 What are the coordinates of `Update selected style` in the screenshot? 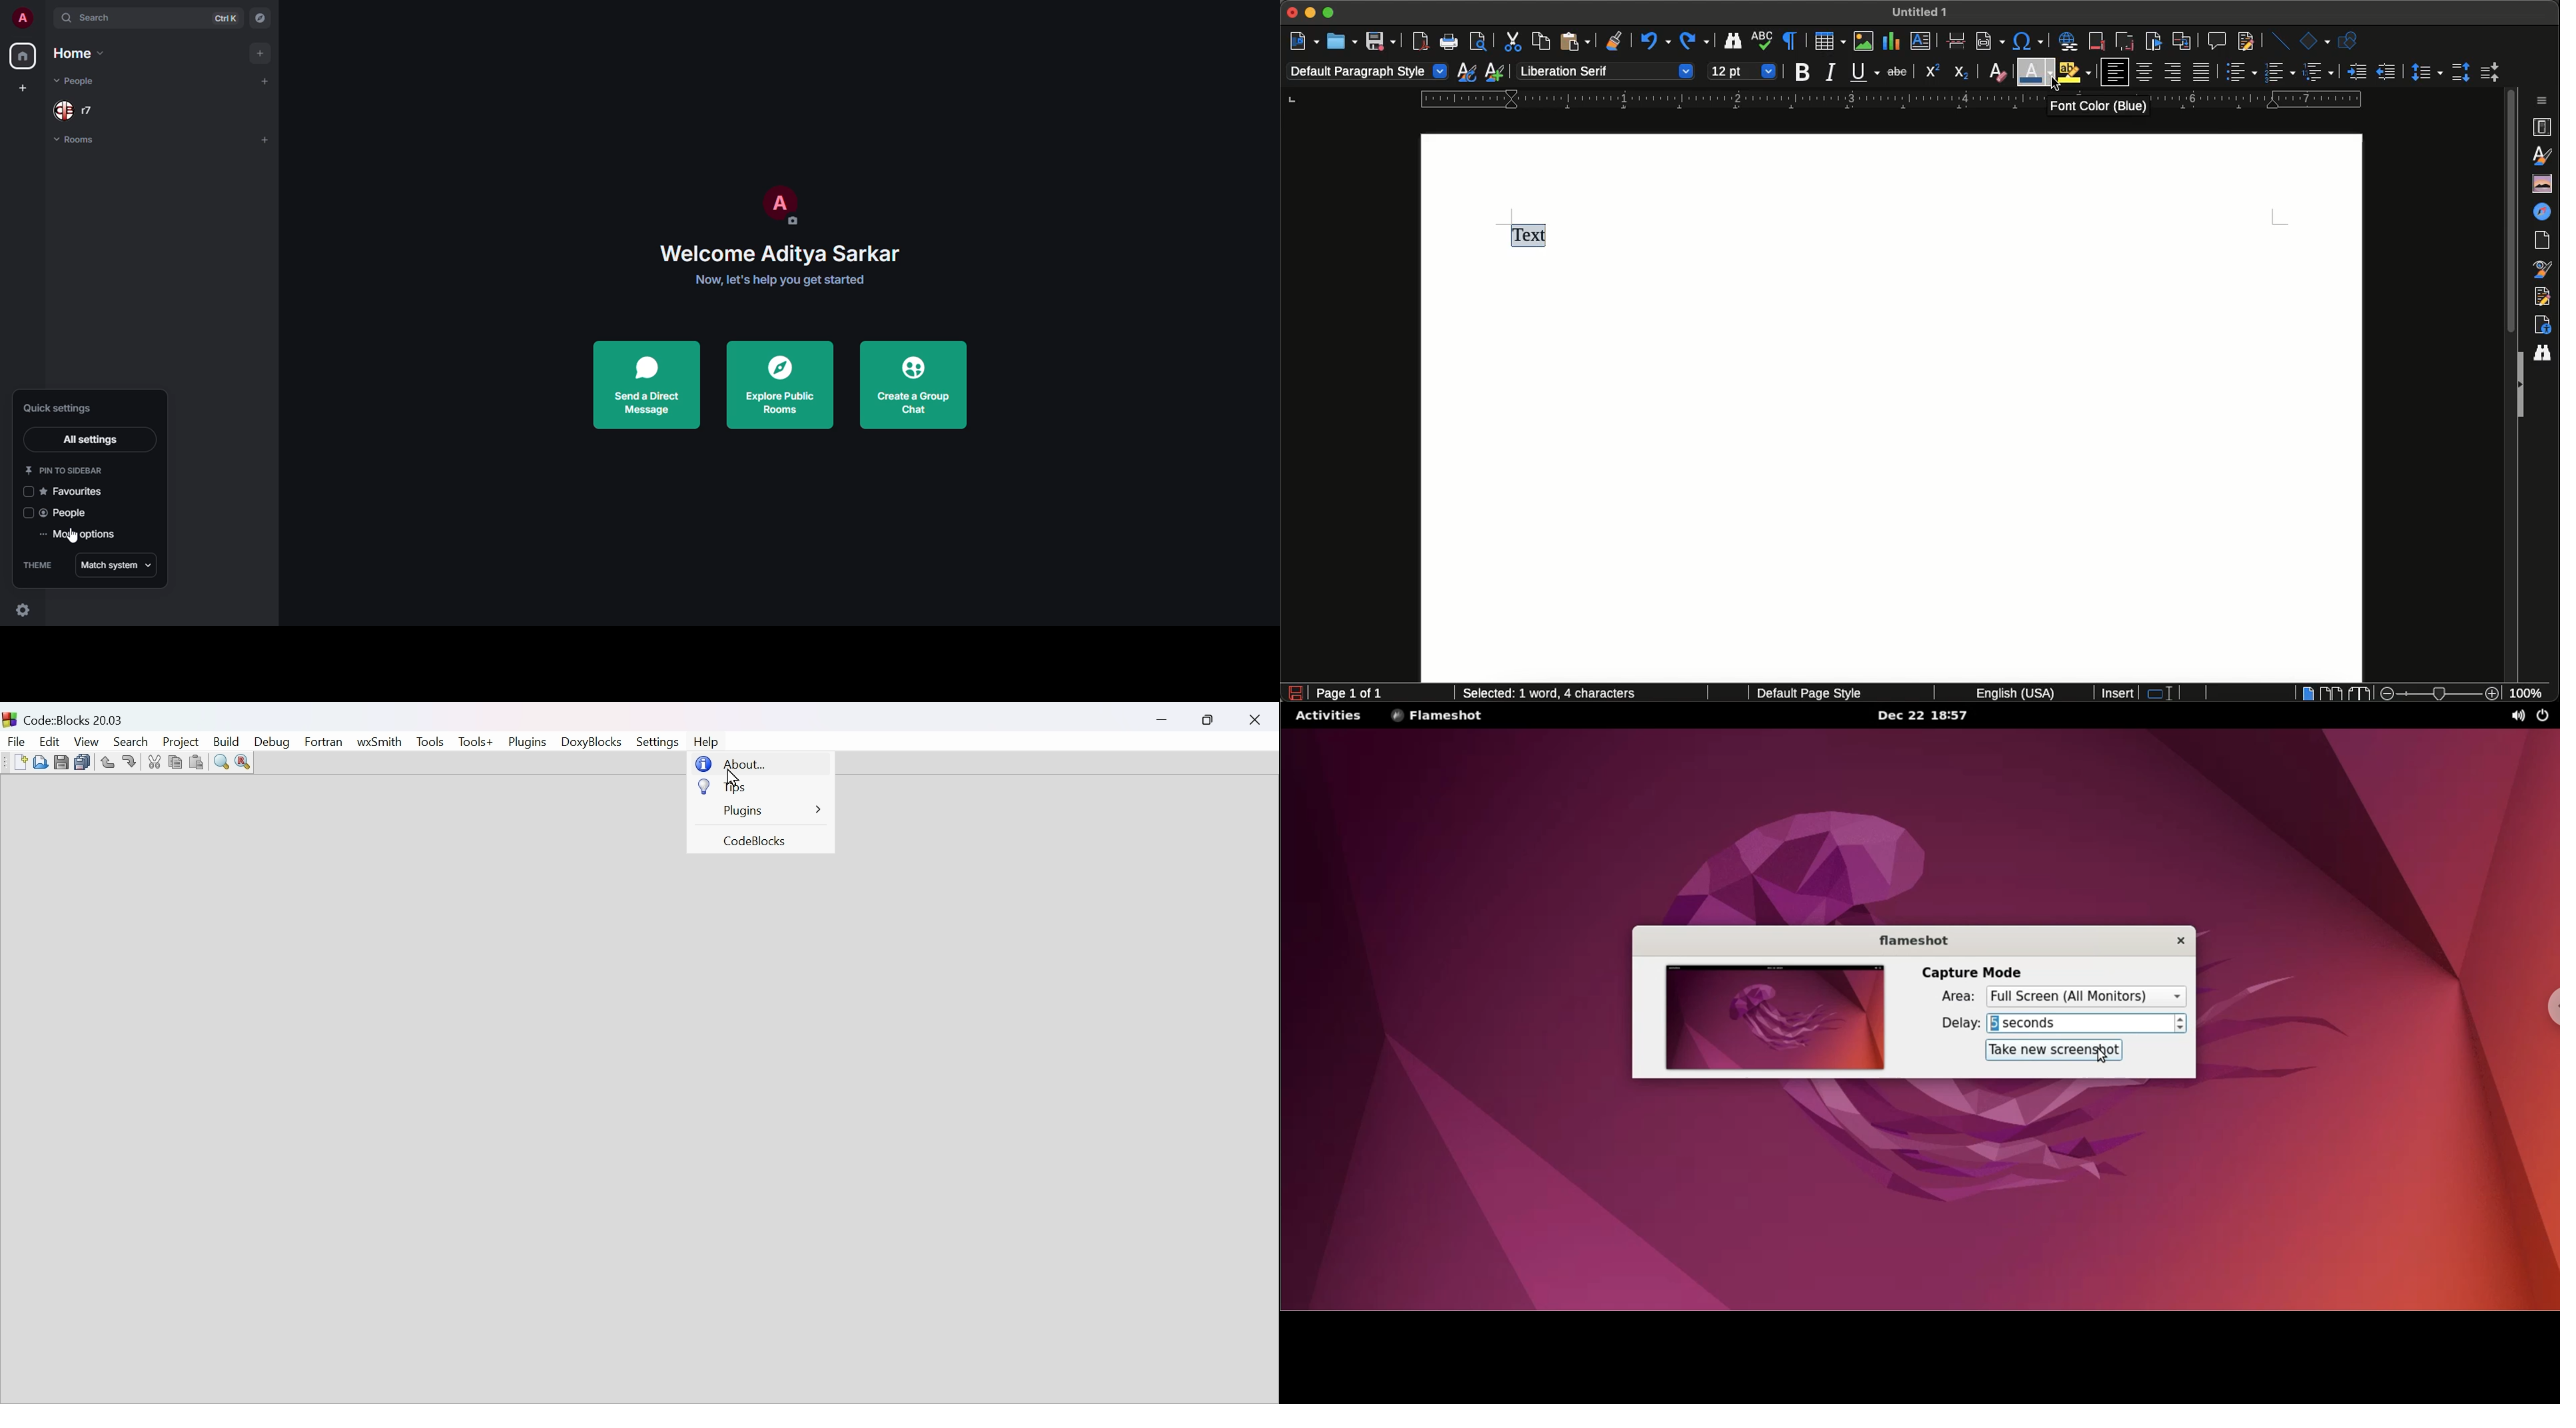 It's located at (1467, 72).